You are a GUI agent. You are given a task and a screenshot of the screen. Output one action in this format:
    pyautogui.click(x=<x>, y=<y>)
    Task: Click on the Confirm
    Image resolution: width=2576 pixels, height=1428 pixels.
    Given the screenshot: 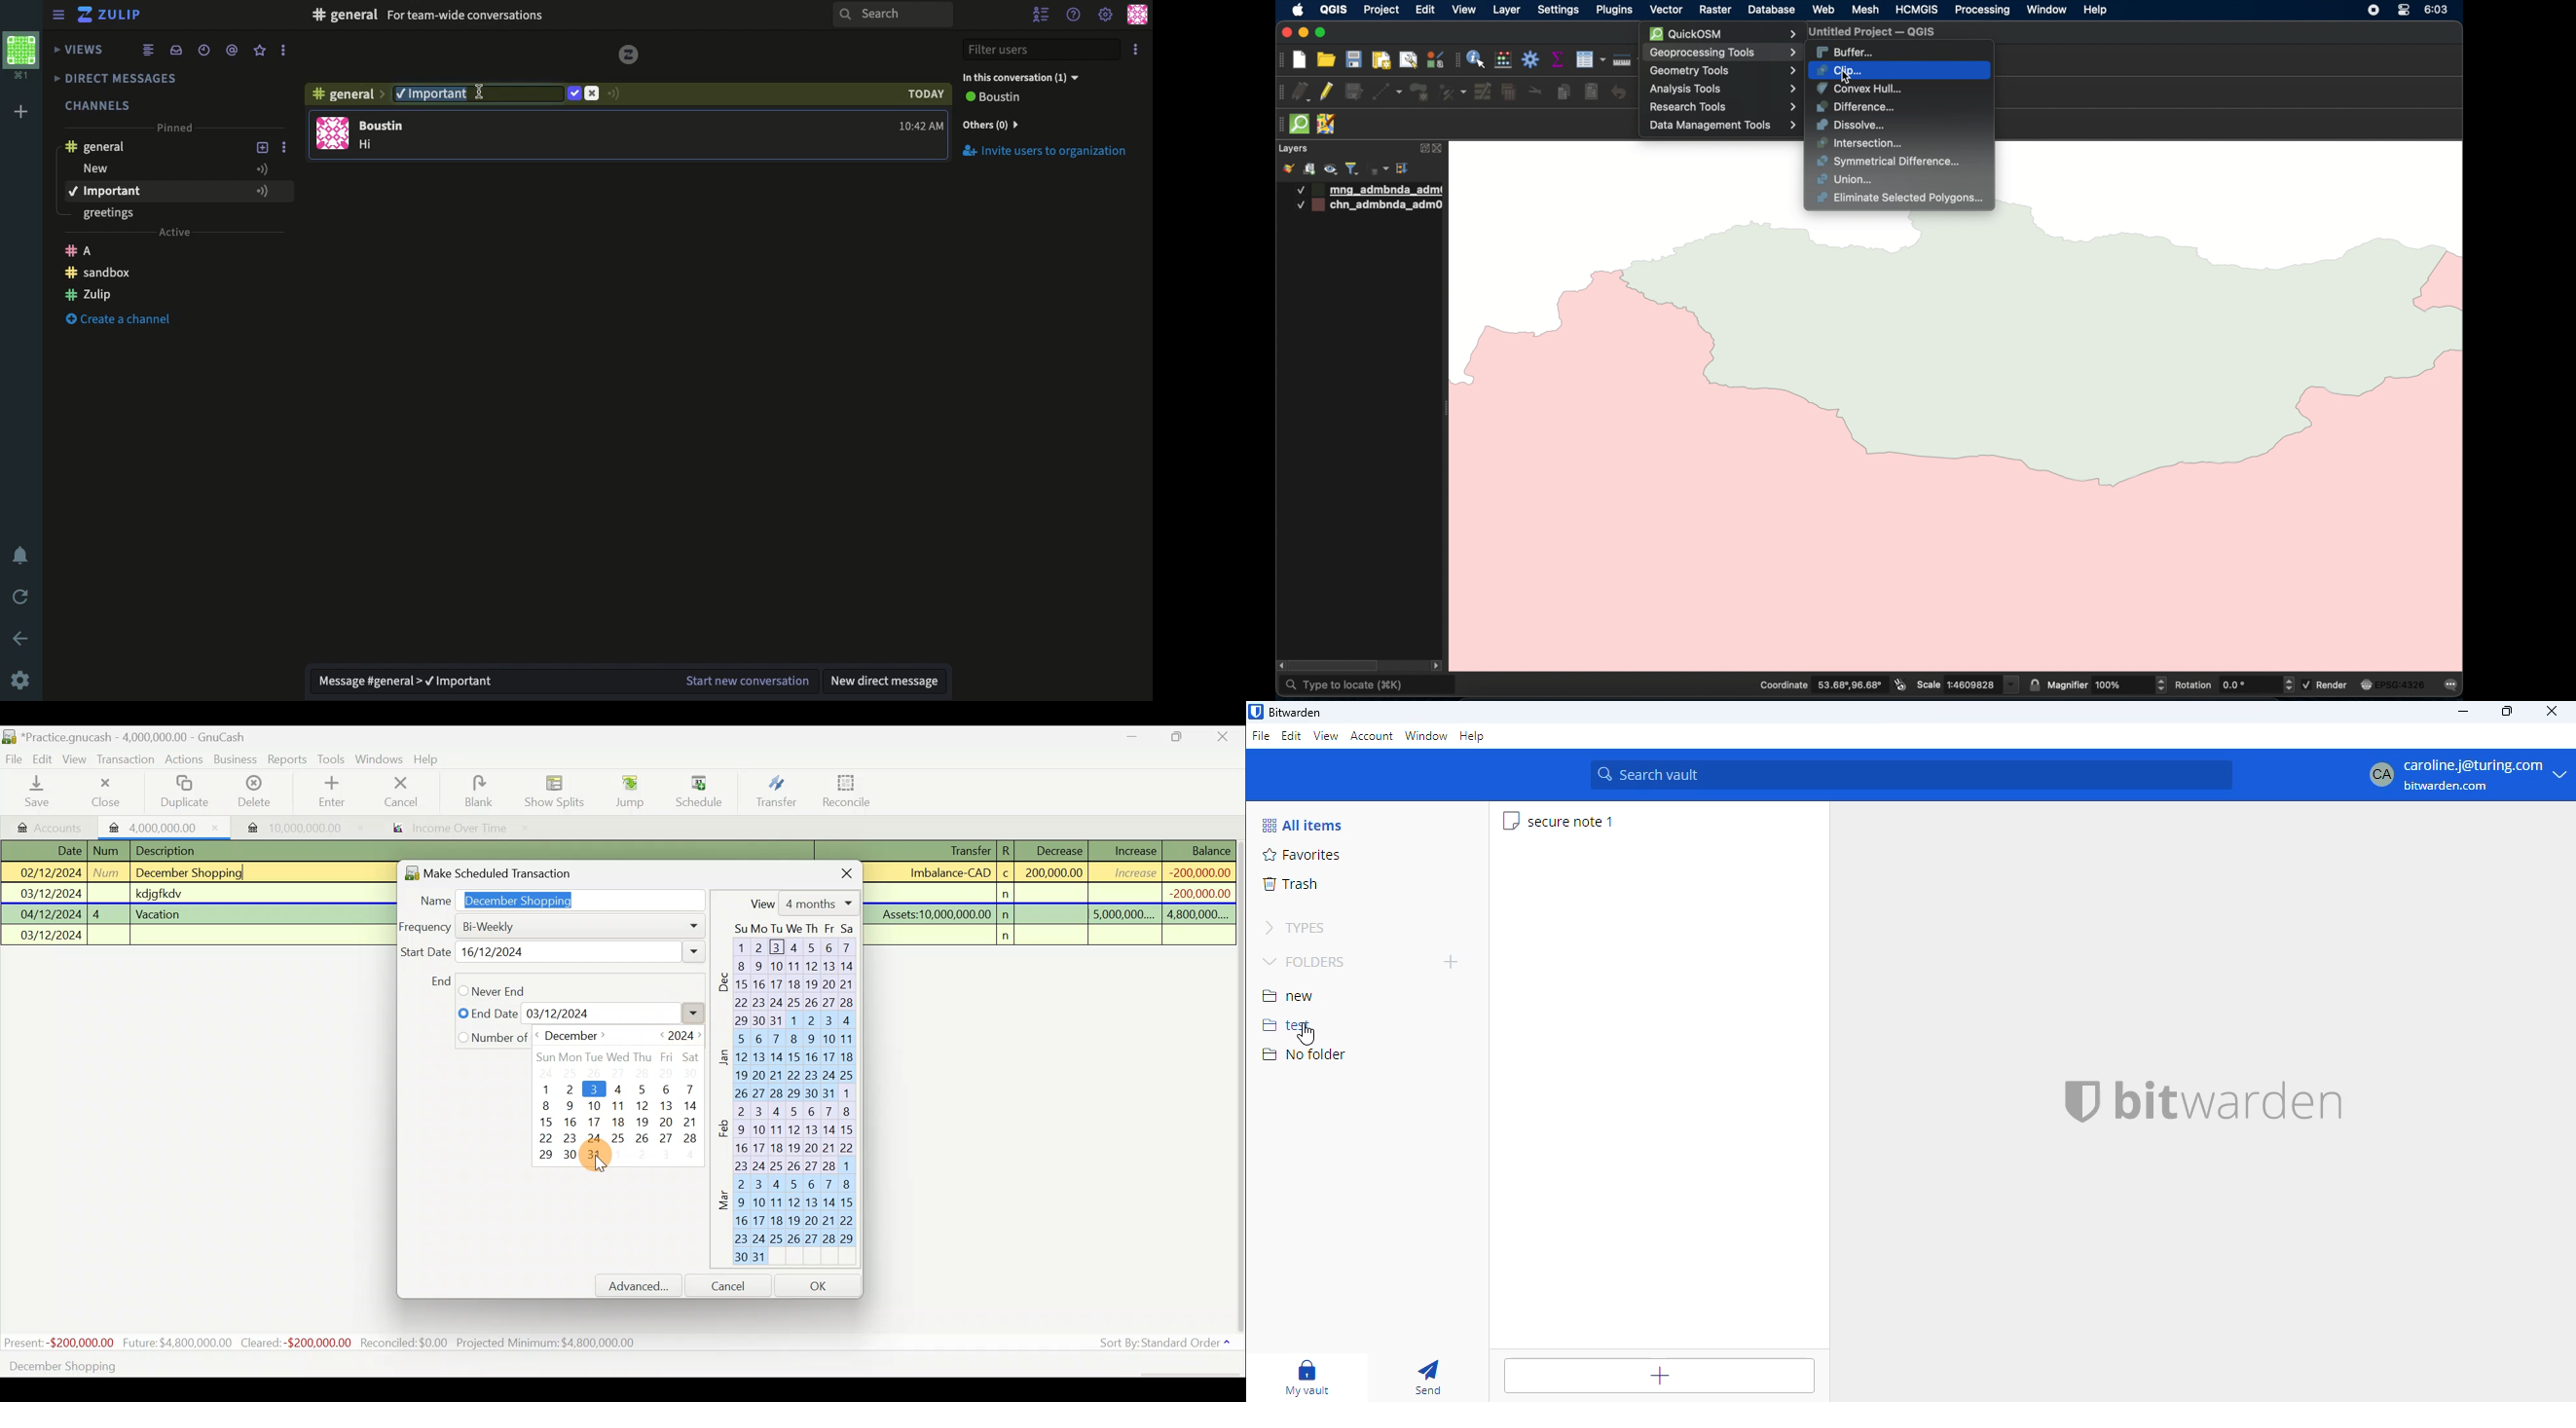 What is the action you would take?
    pyautogui.click(x=573, y=93)
    